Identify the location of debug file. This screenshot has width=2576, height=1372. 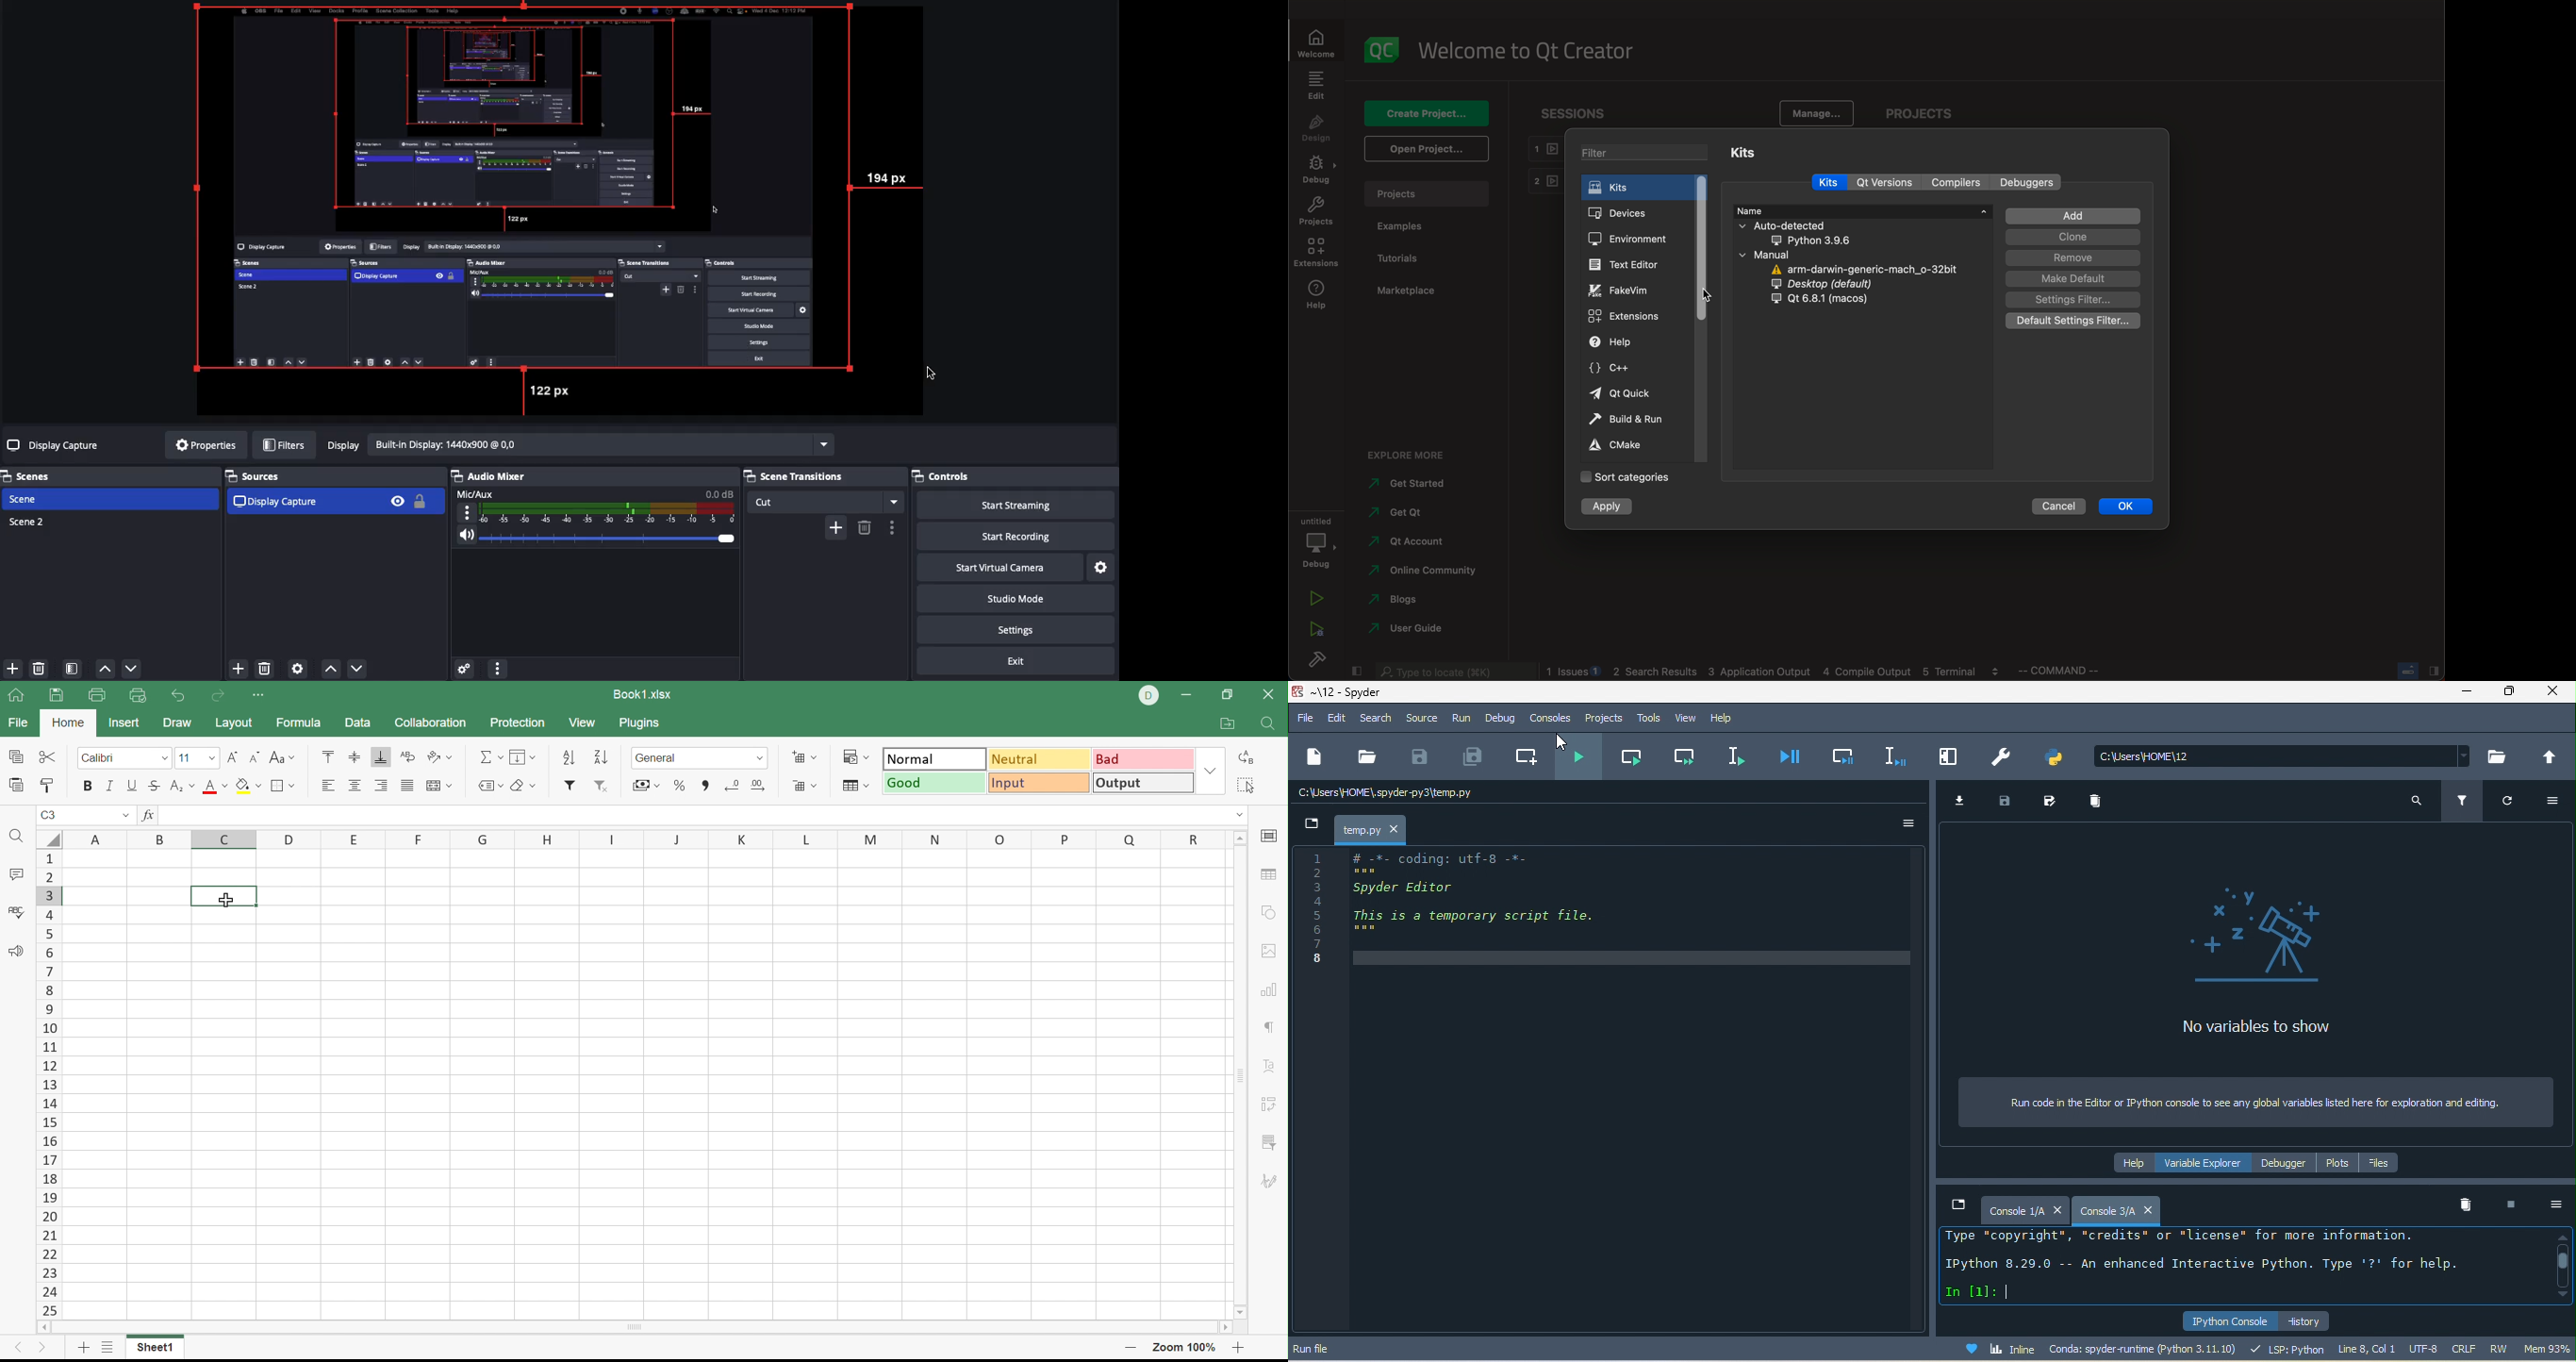
(1794, 761).